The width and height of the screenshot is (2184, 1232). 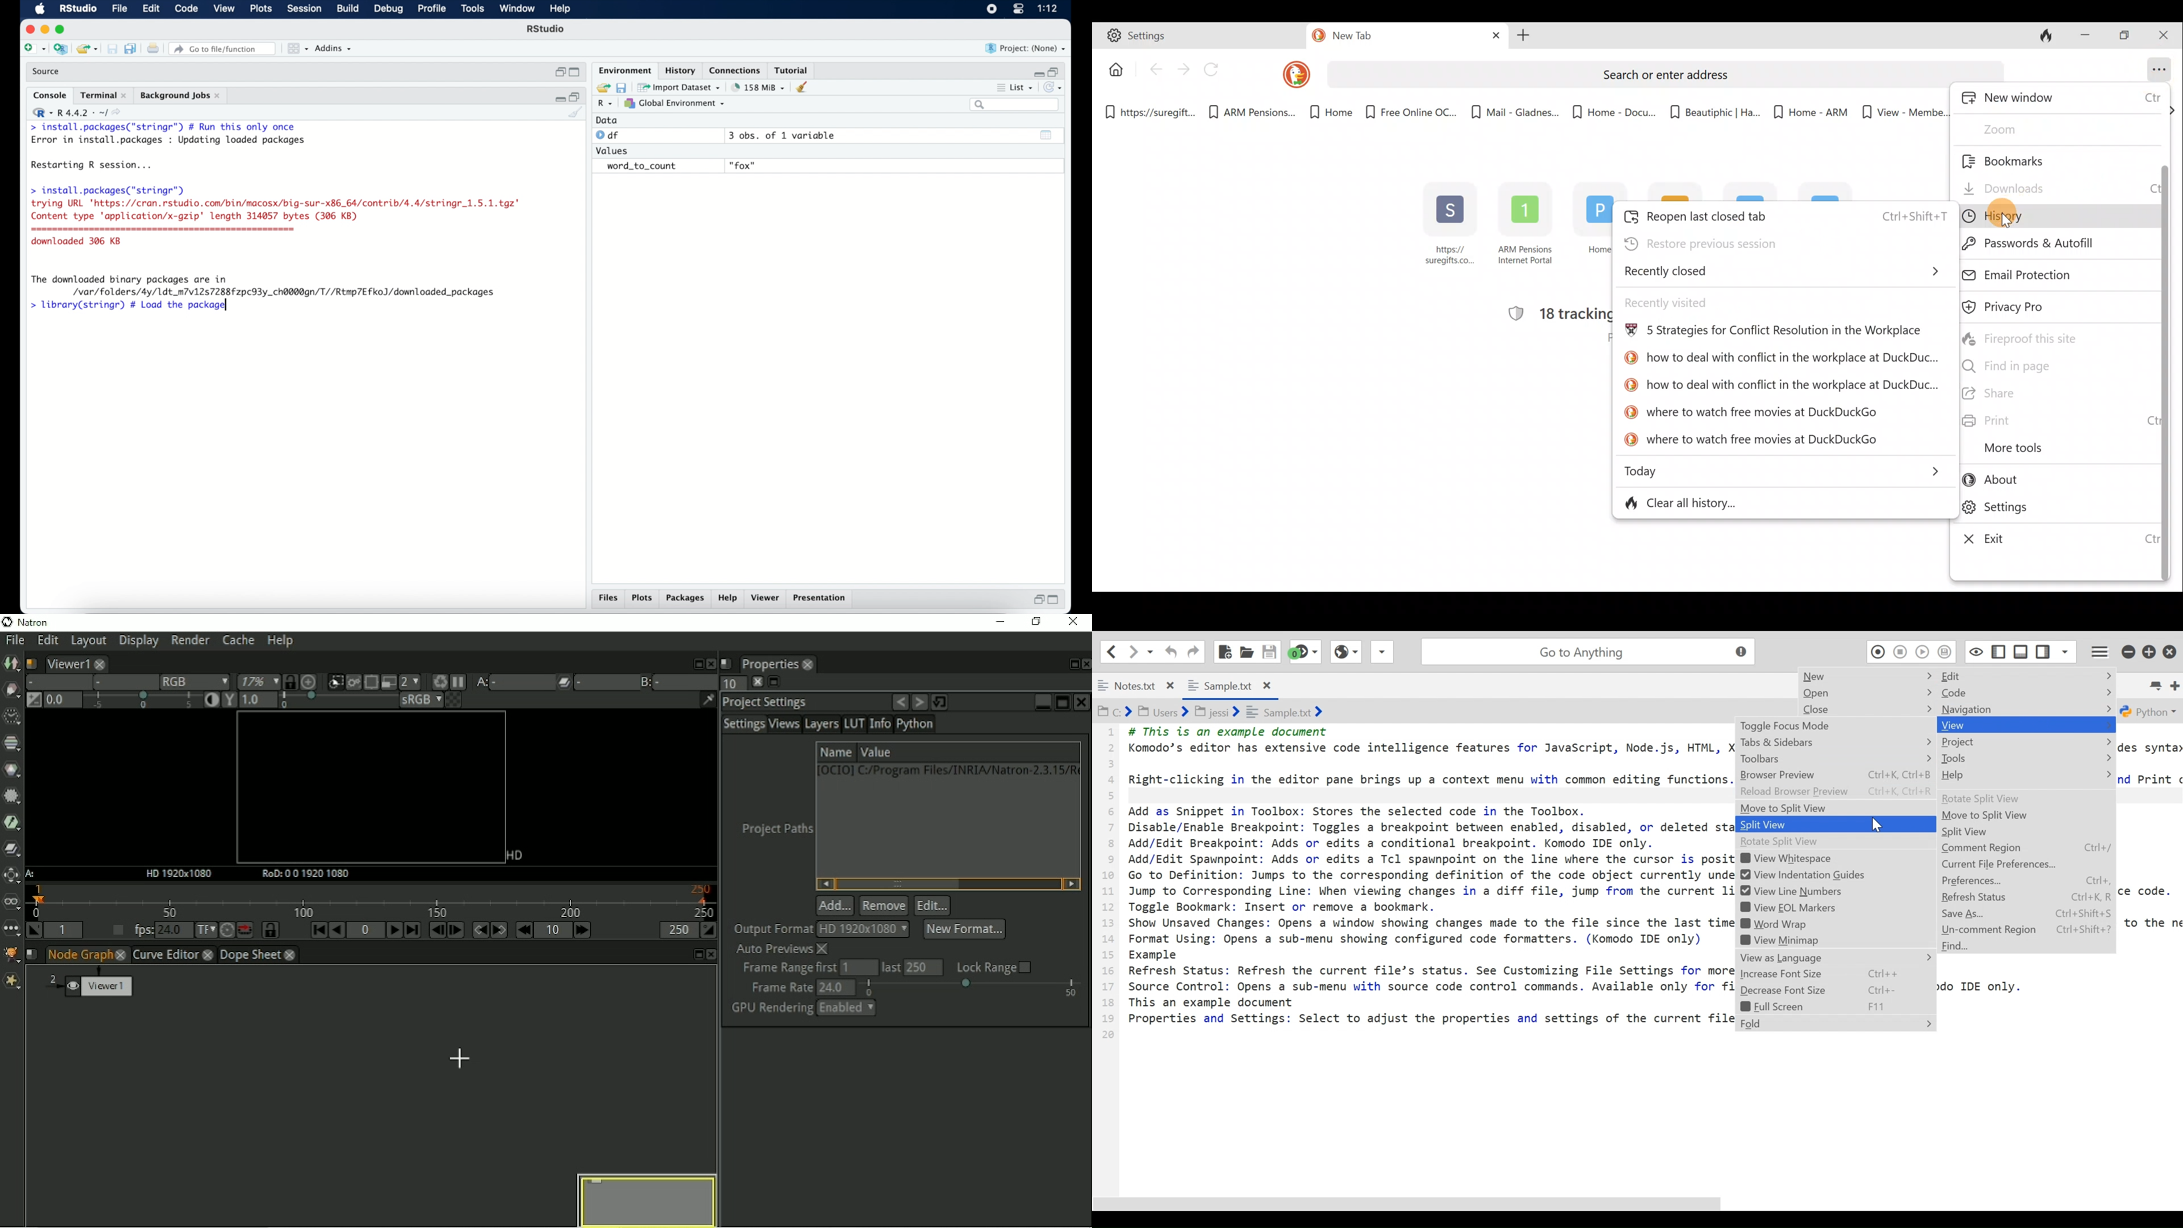 I want to click on view, so click(x=224, y=9).